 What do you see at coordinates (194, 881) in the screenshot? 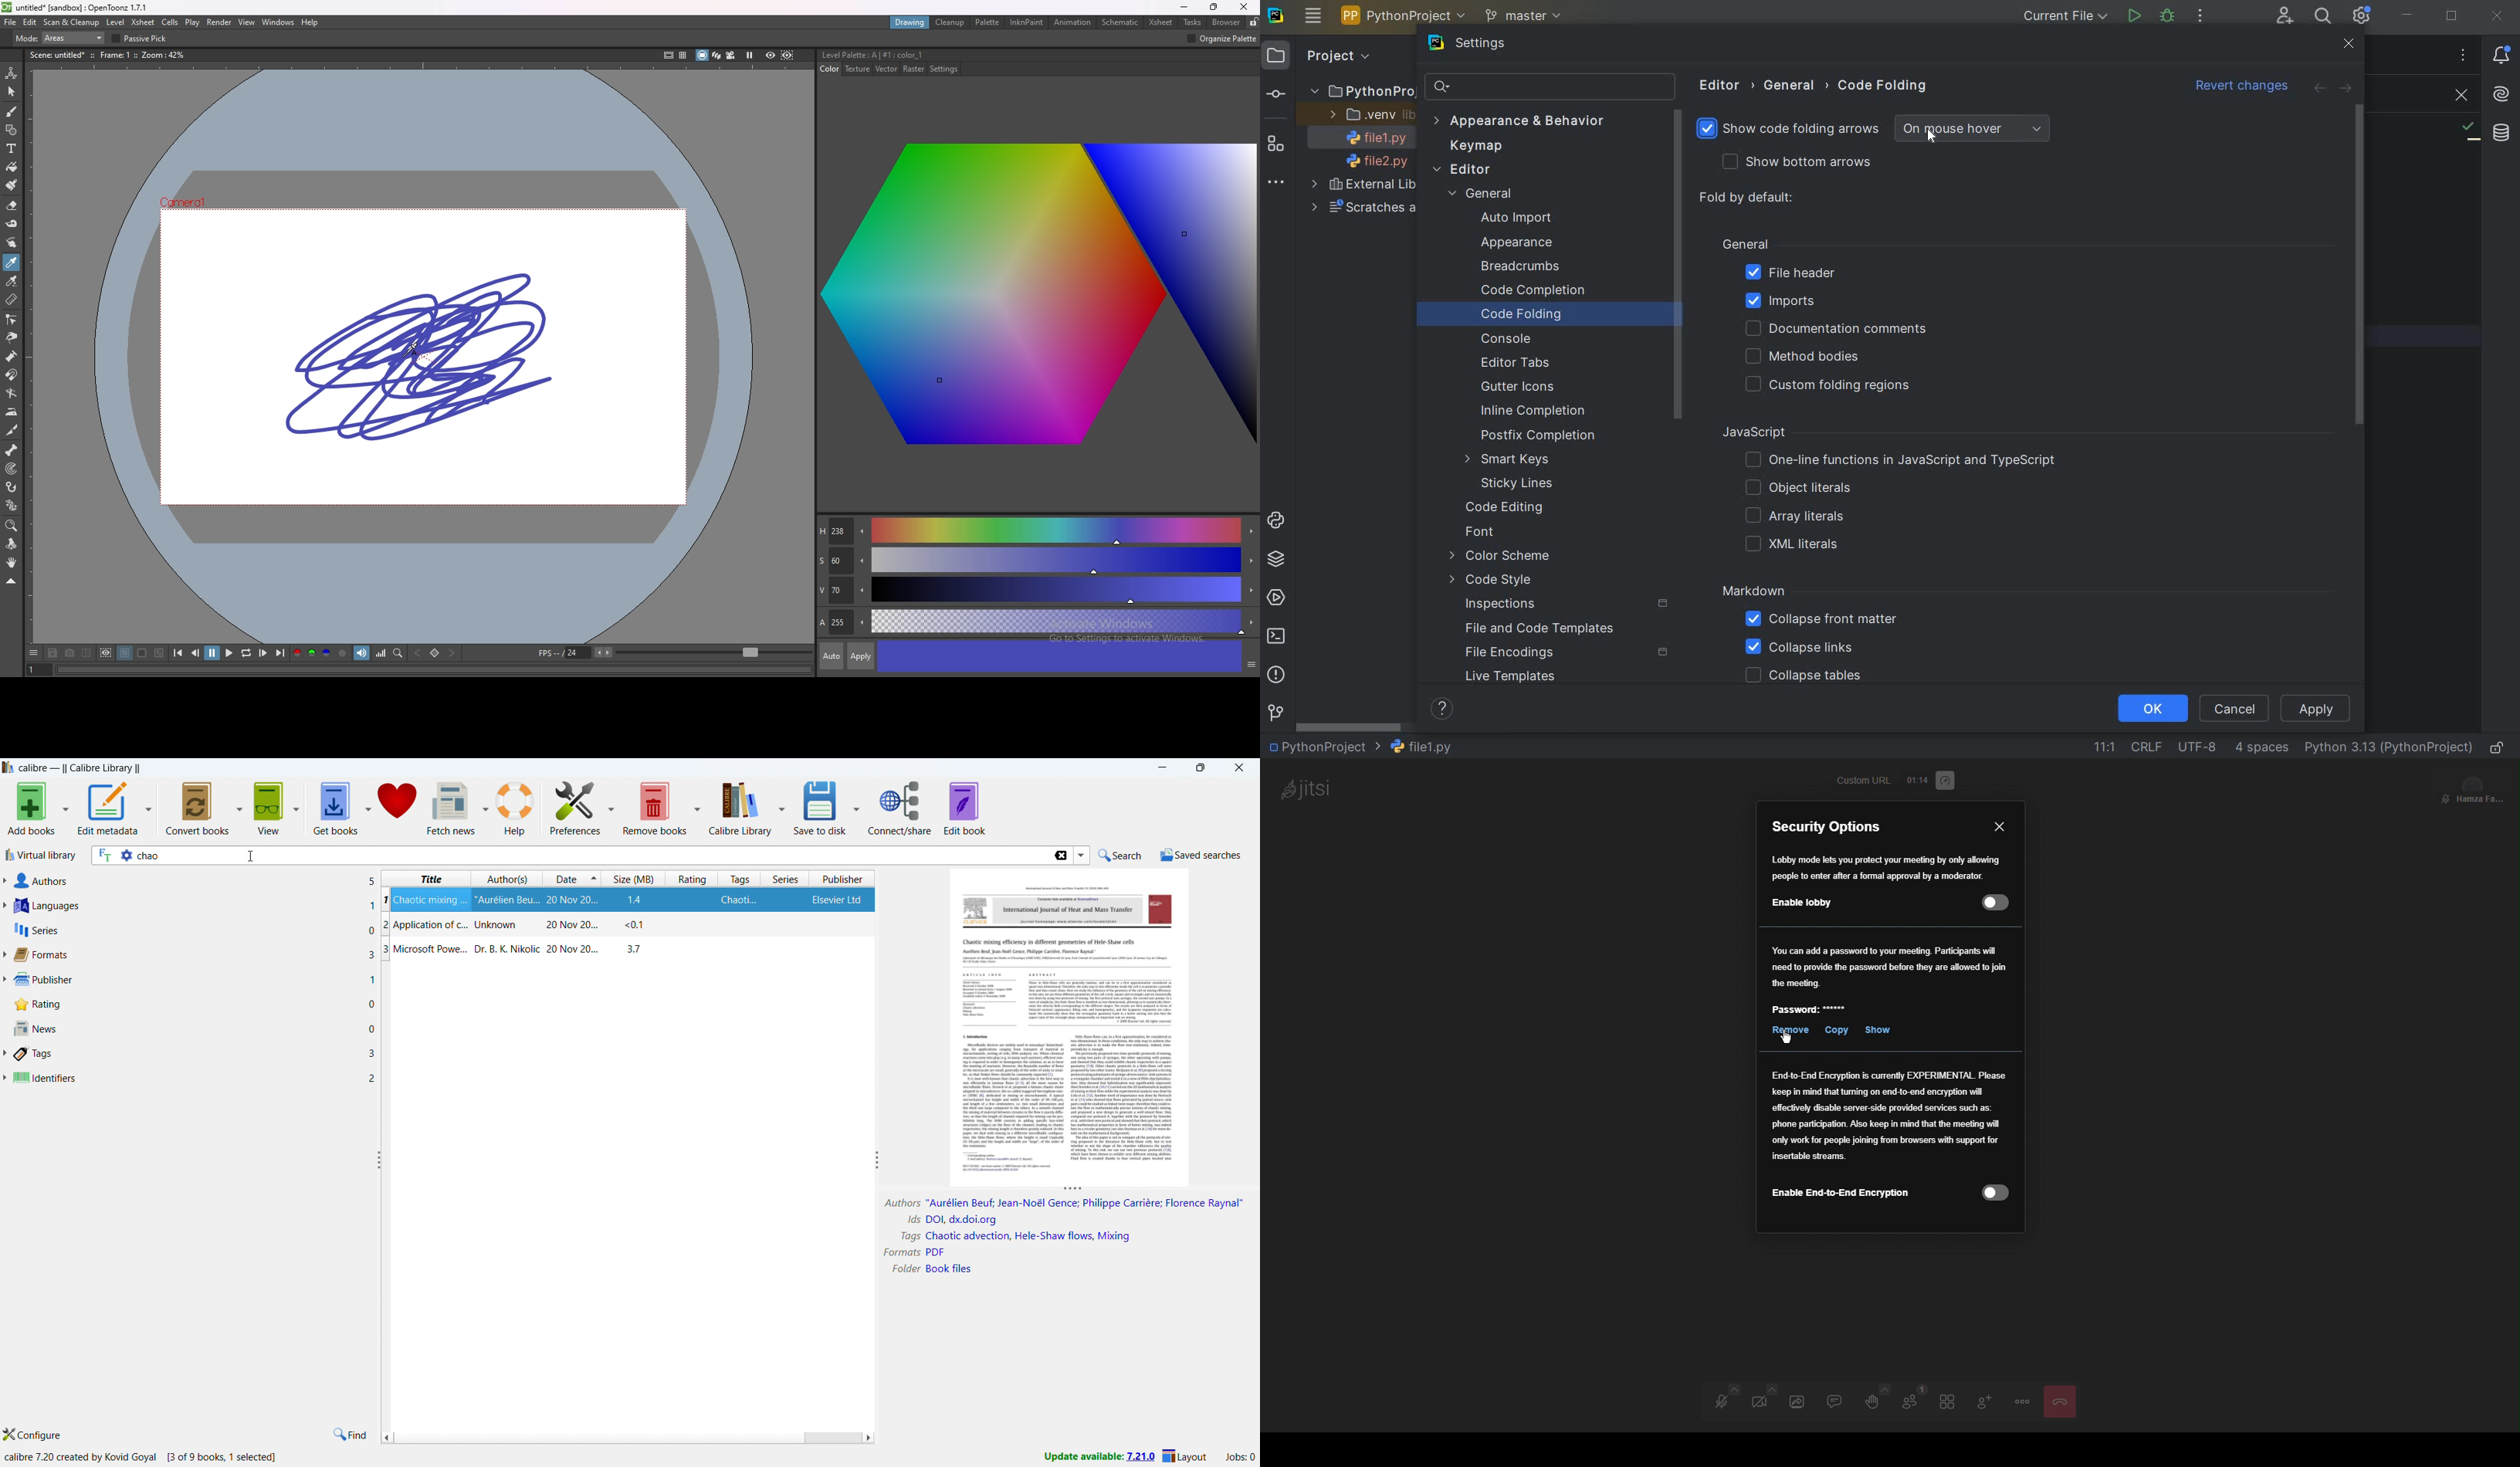
I see `authors` at bounding box center [194, 881].